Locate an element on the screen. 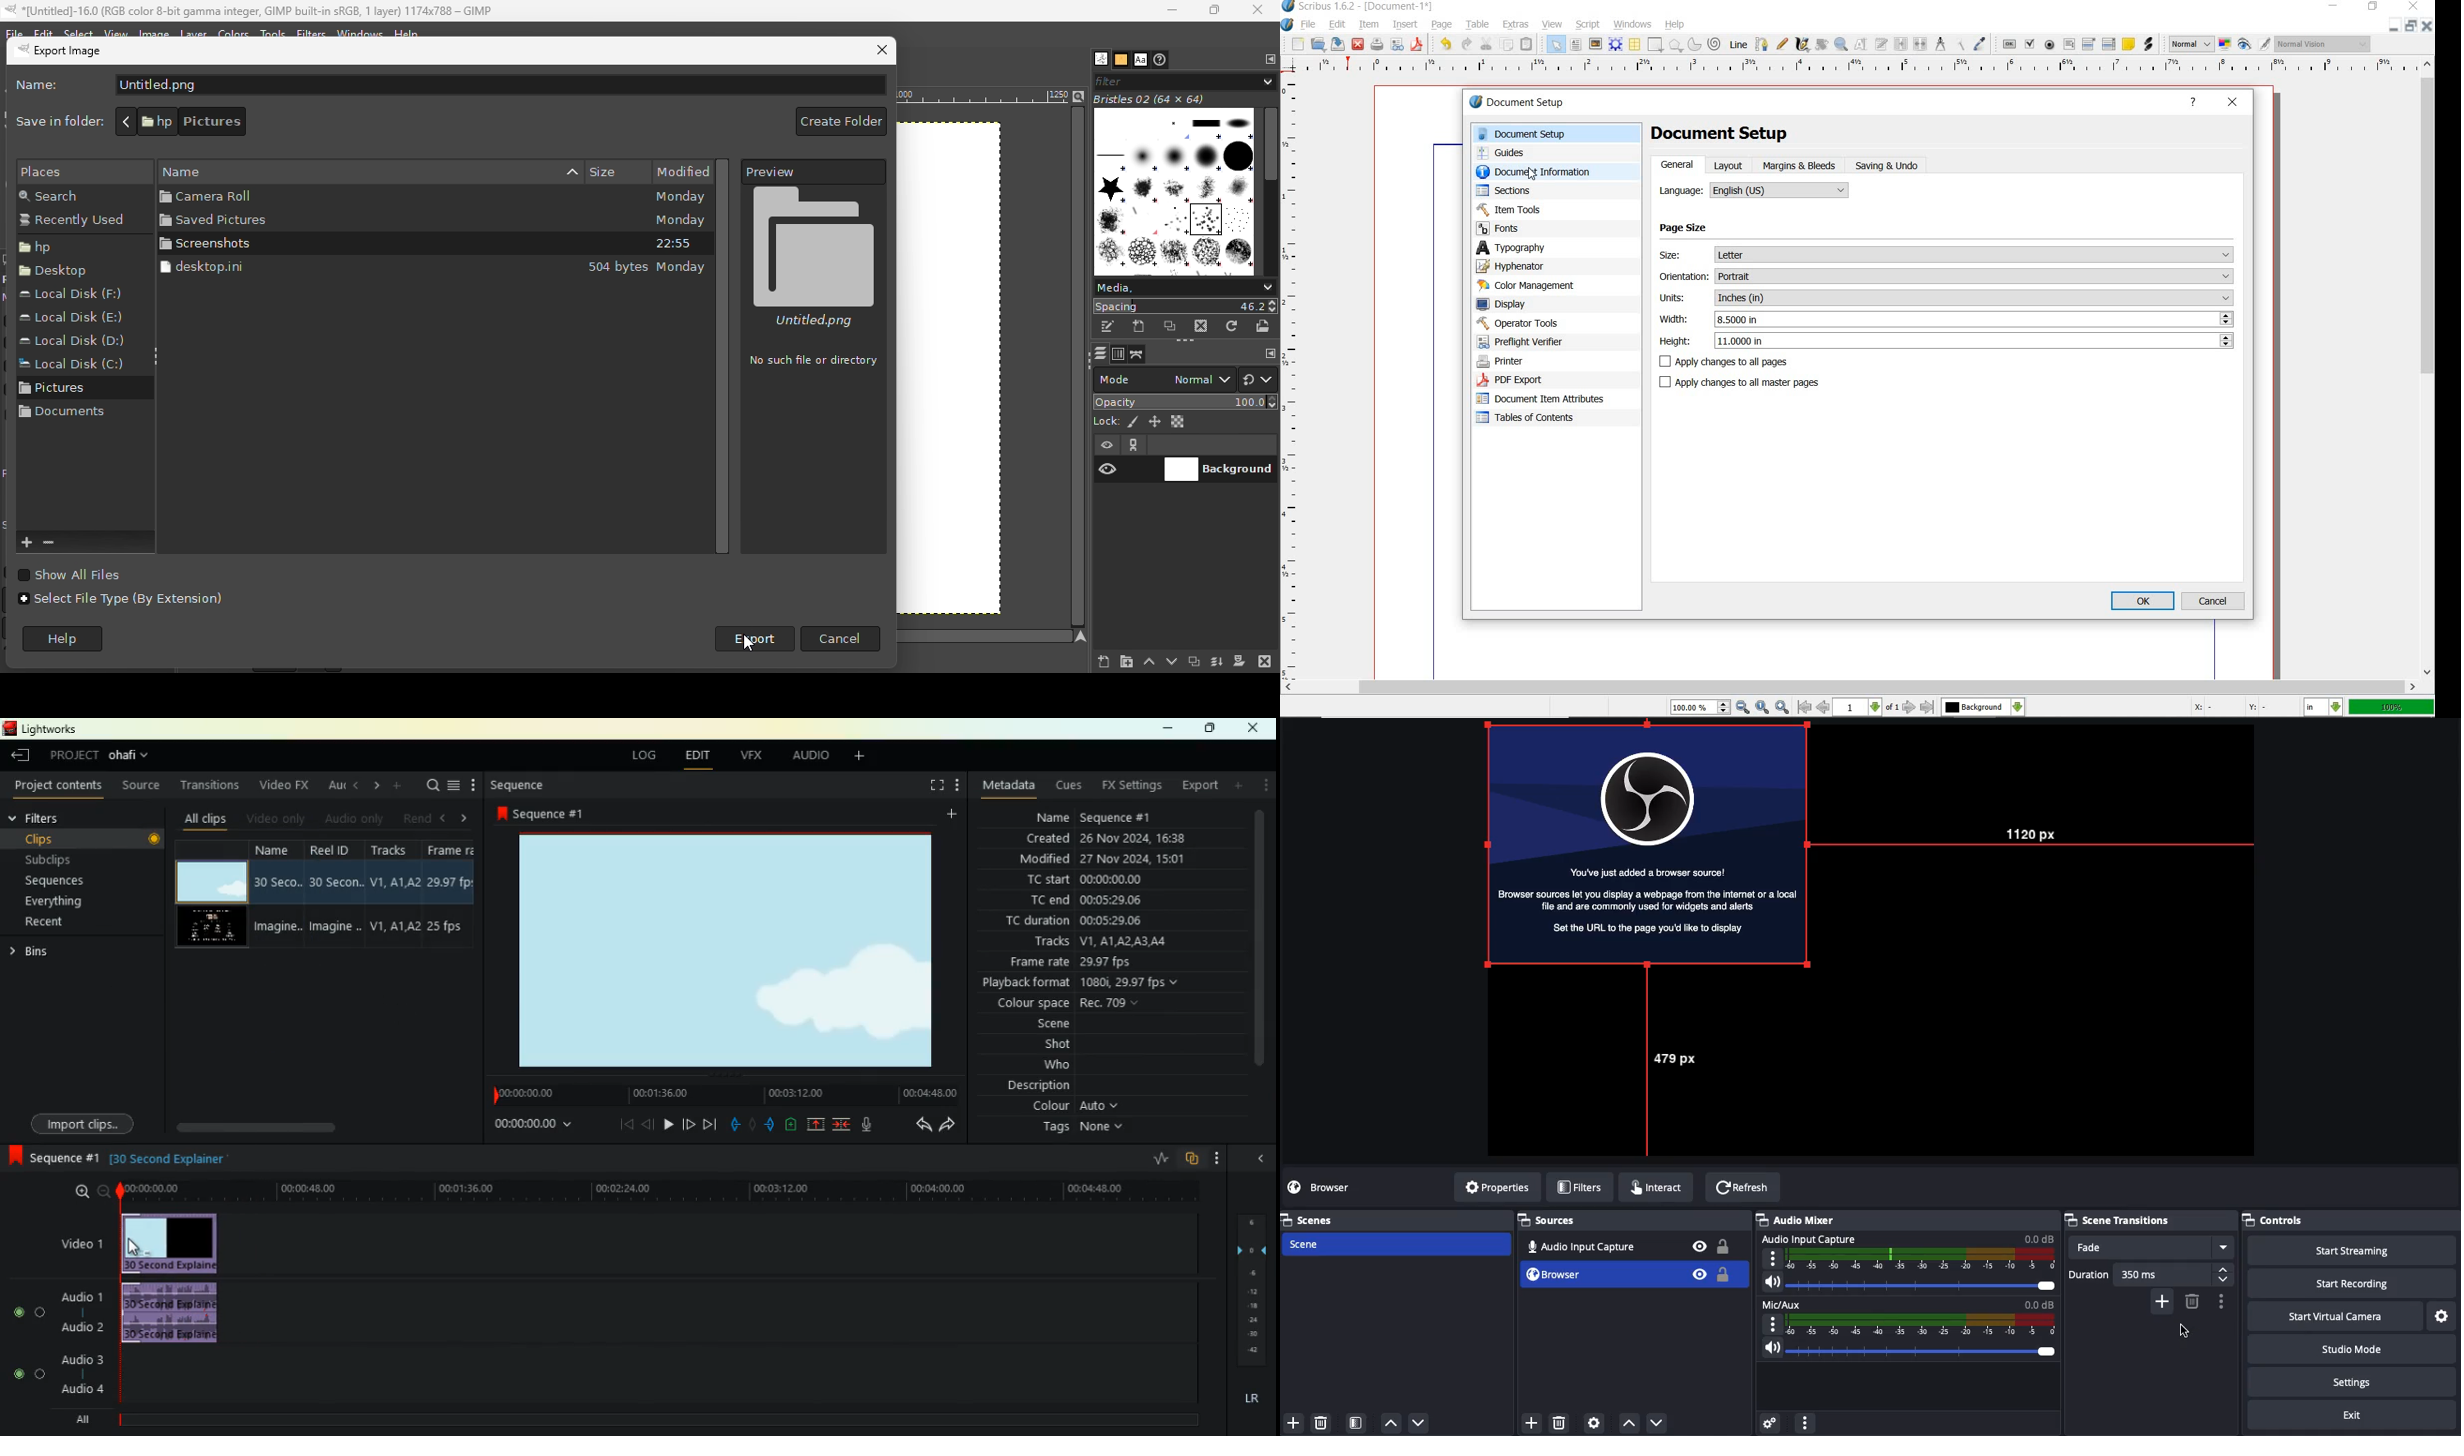 This screenshot has height=1456, width=2464. play is located at coordinates (668, 1124).